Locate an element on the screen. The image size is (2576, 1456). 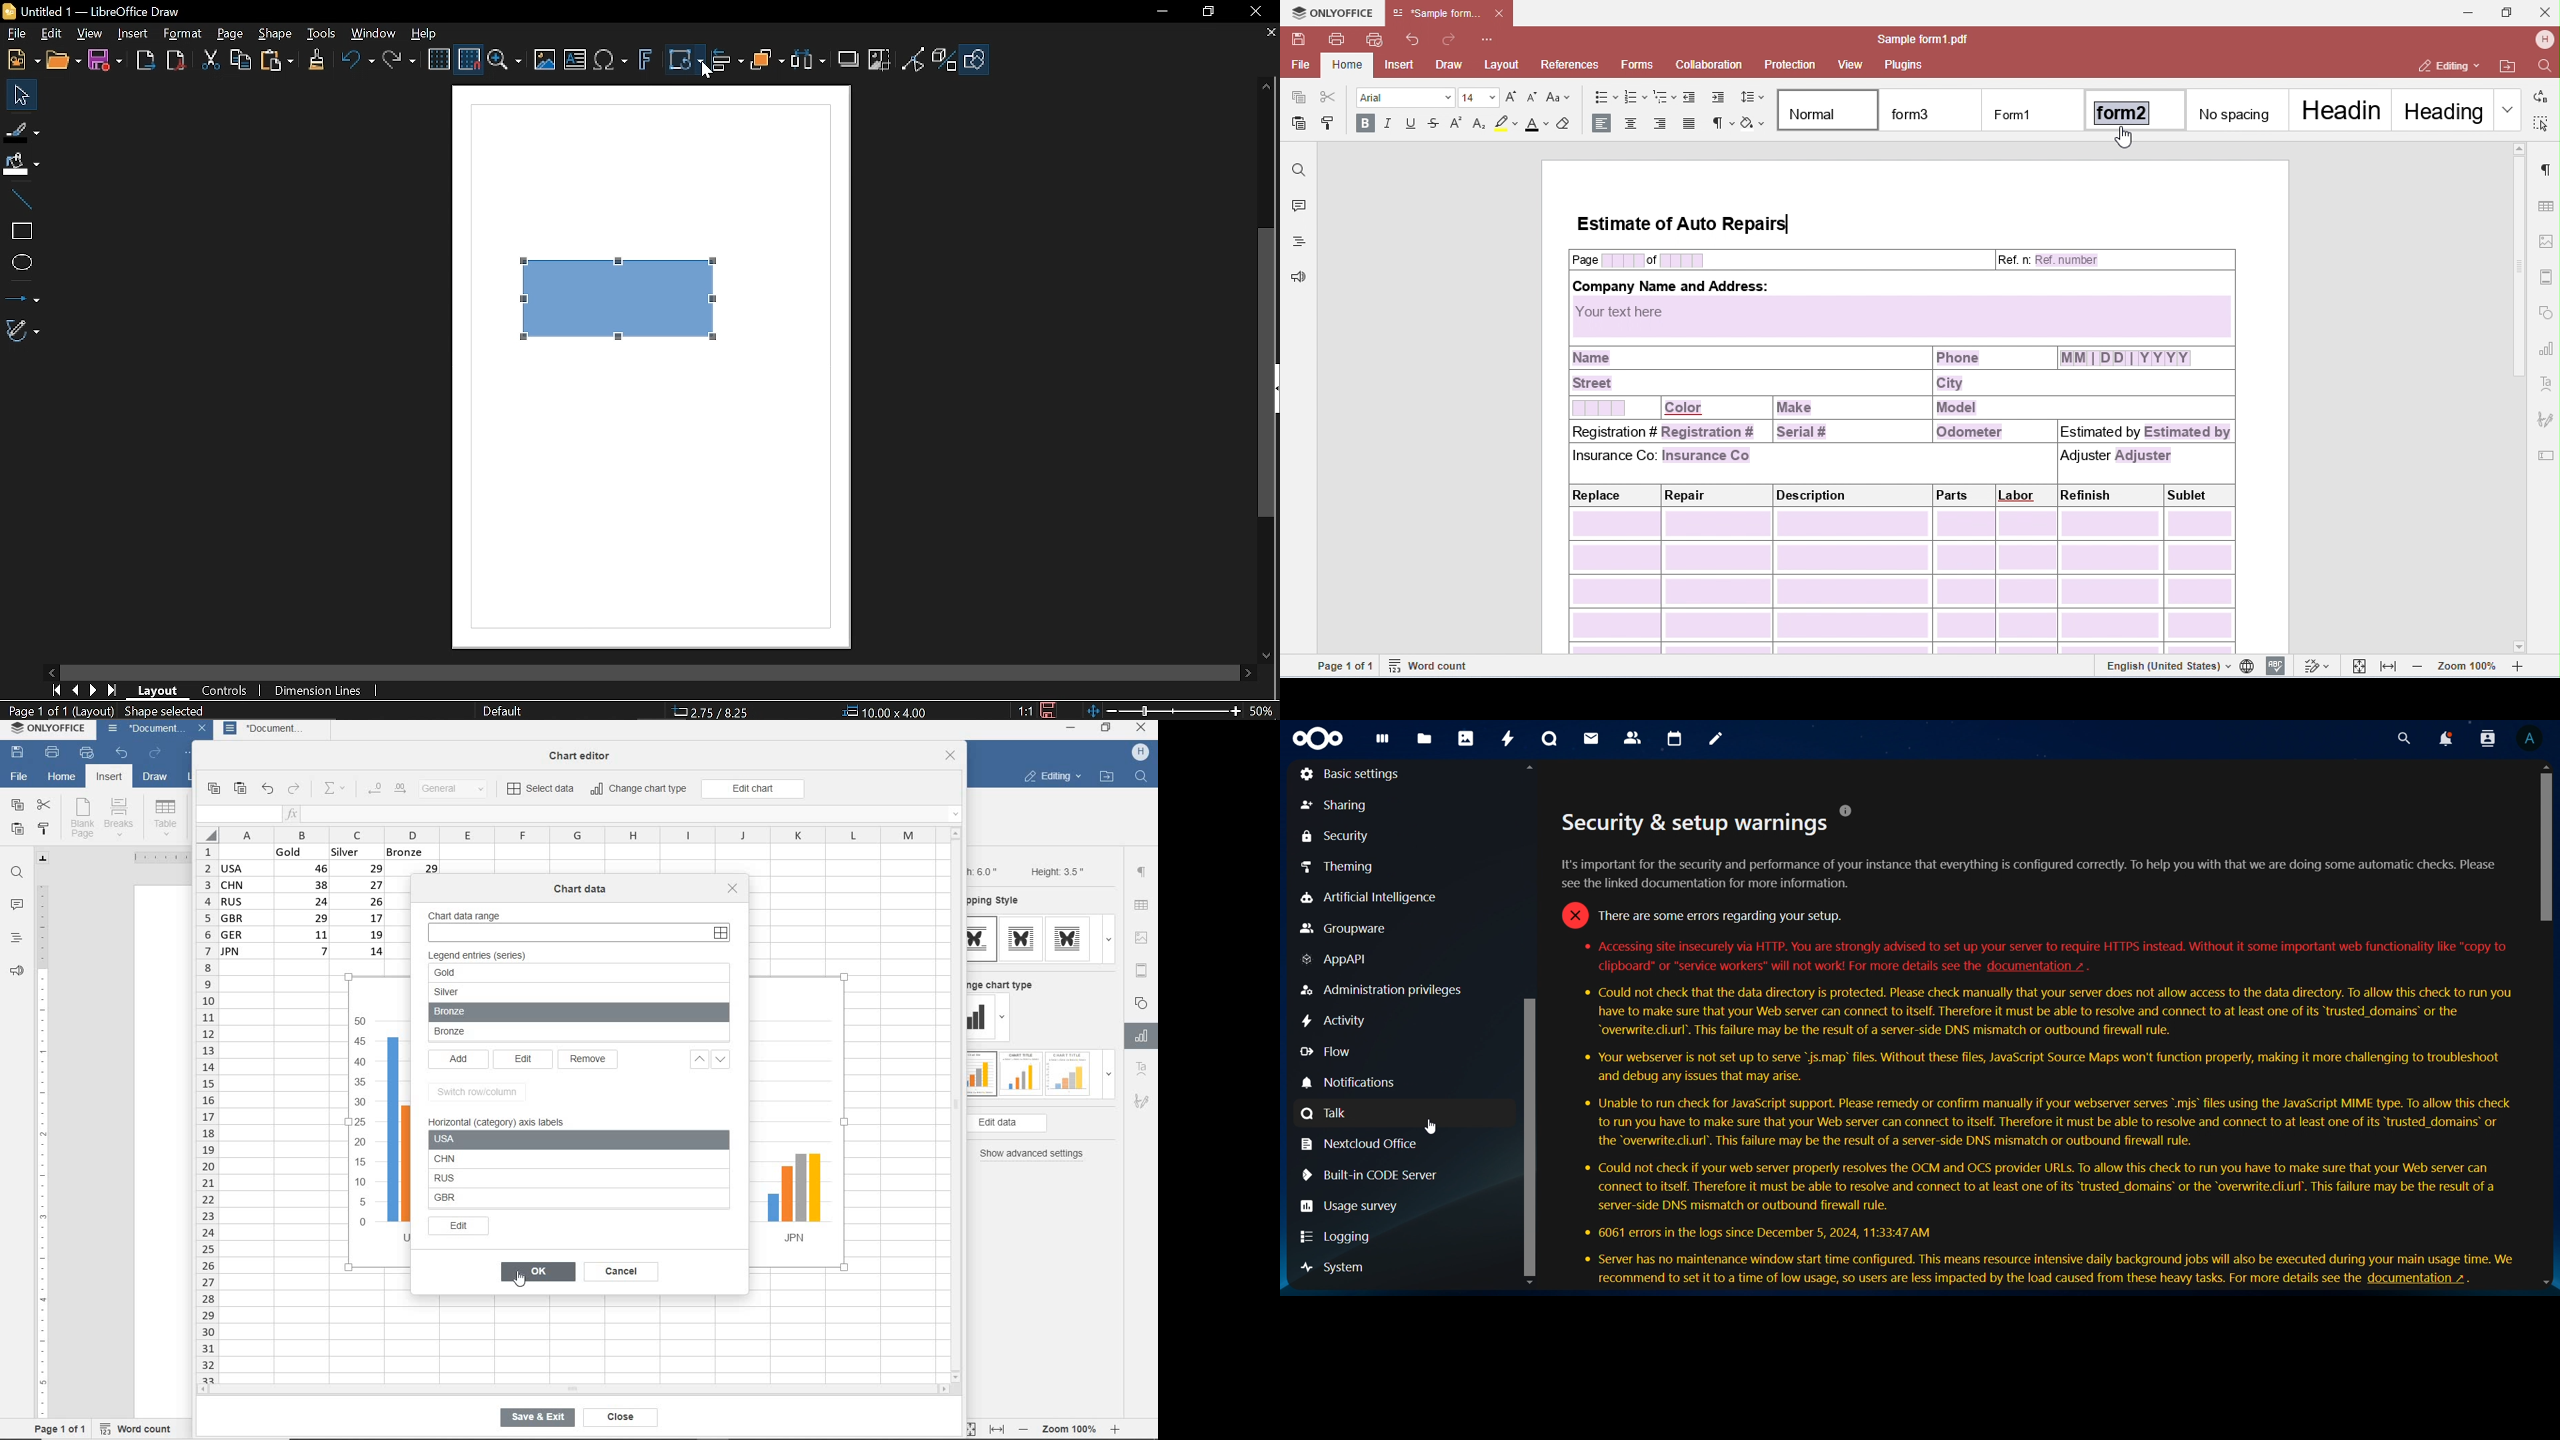
First page is located at coordinates (53, 691).